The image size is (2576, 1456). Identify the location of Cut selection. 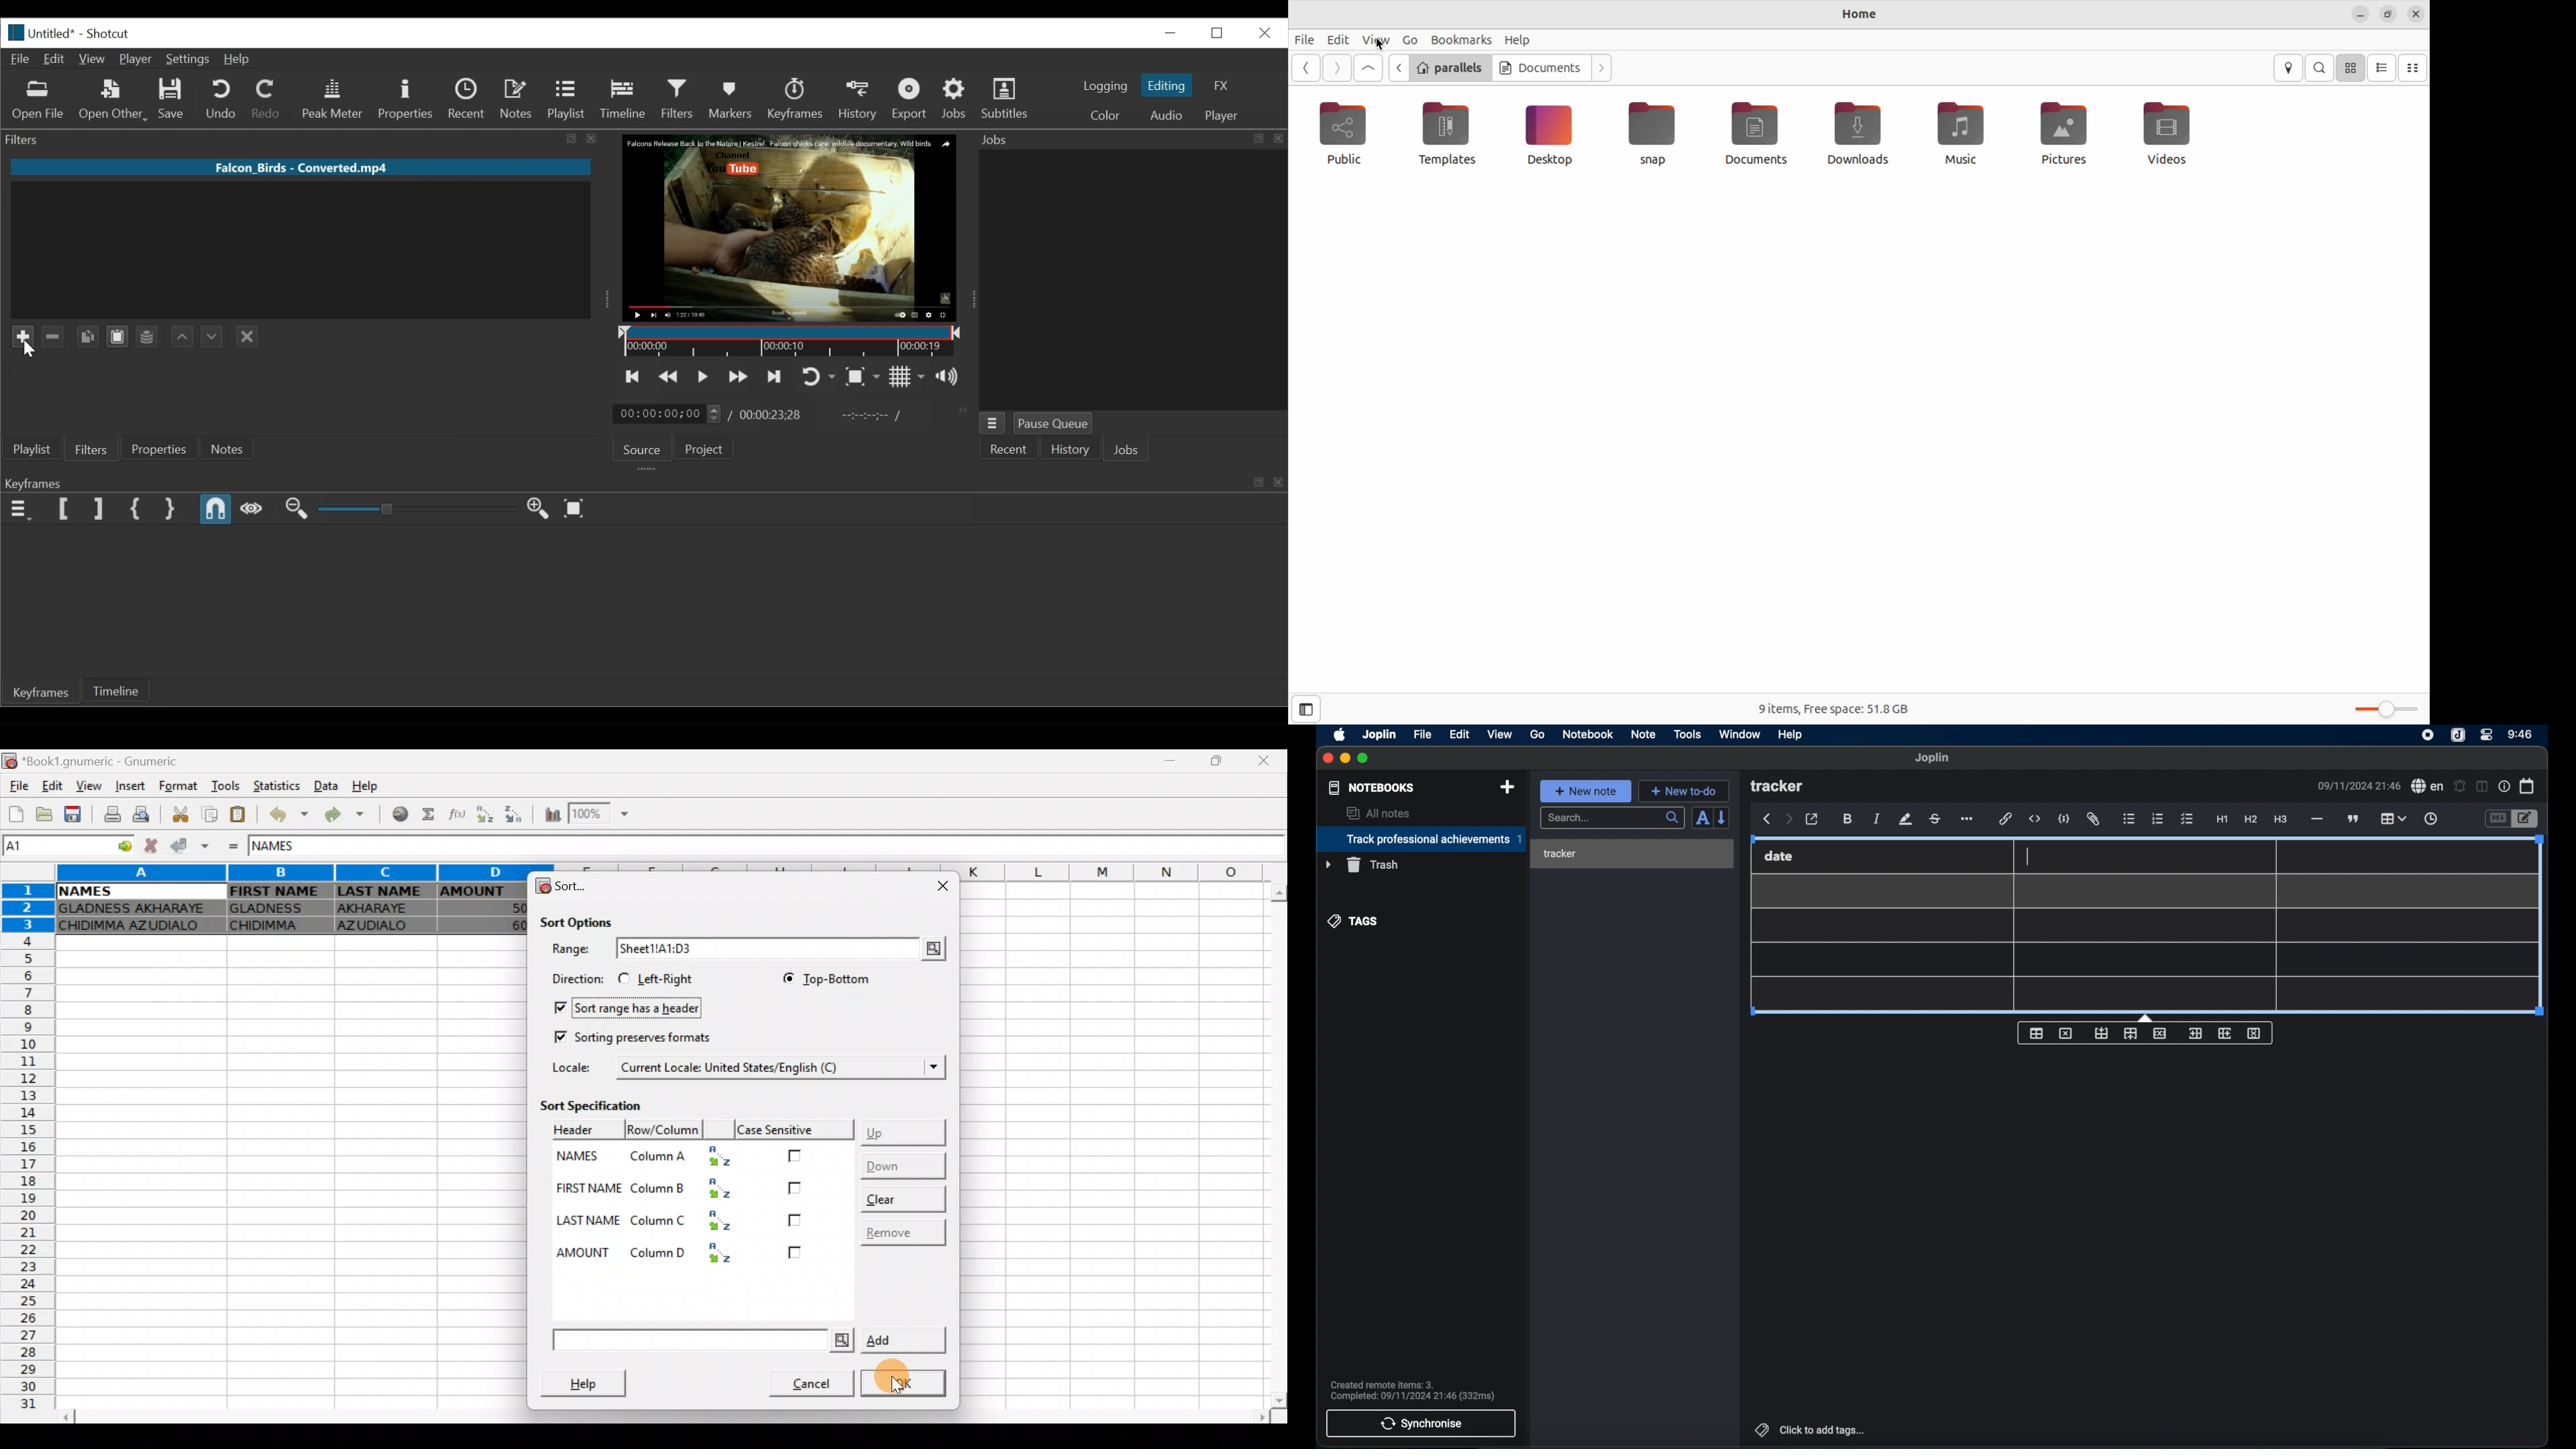
(184, 816).